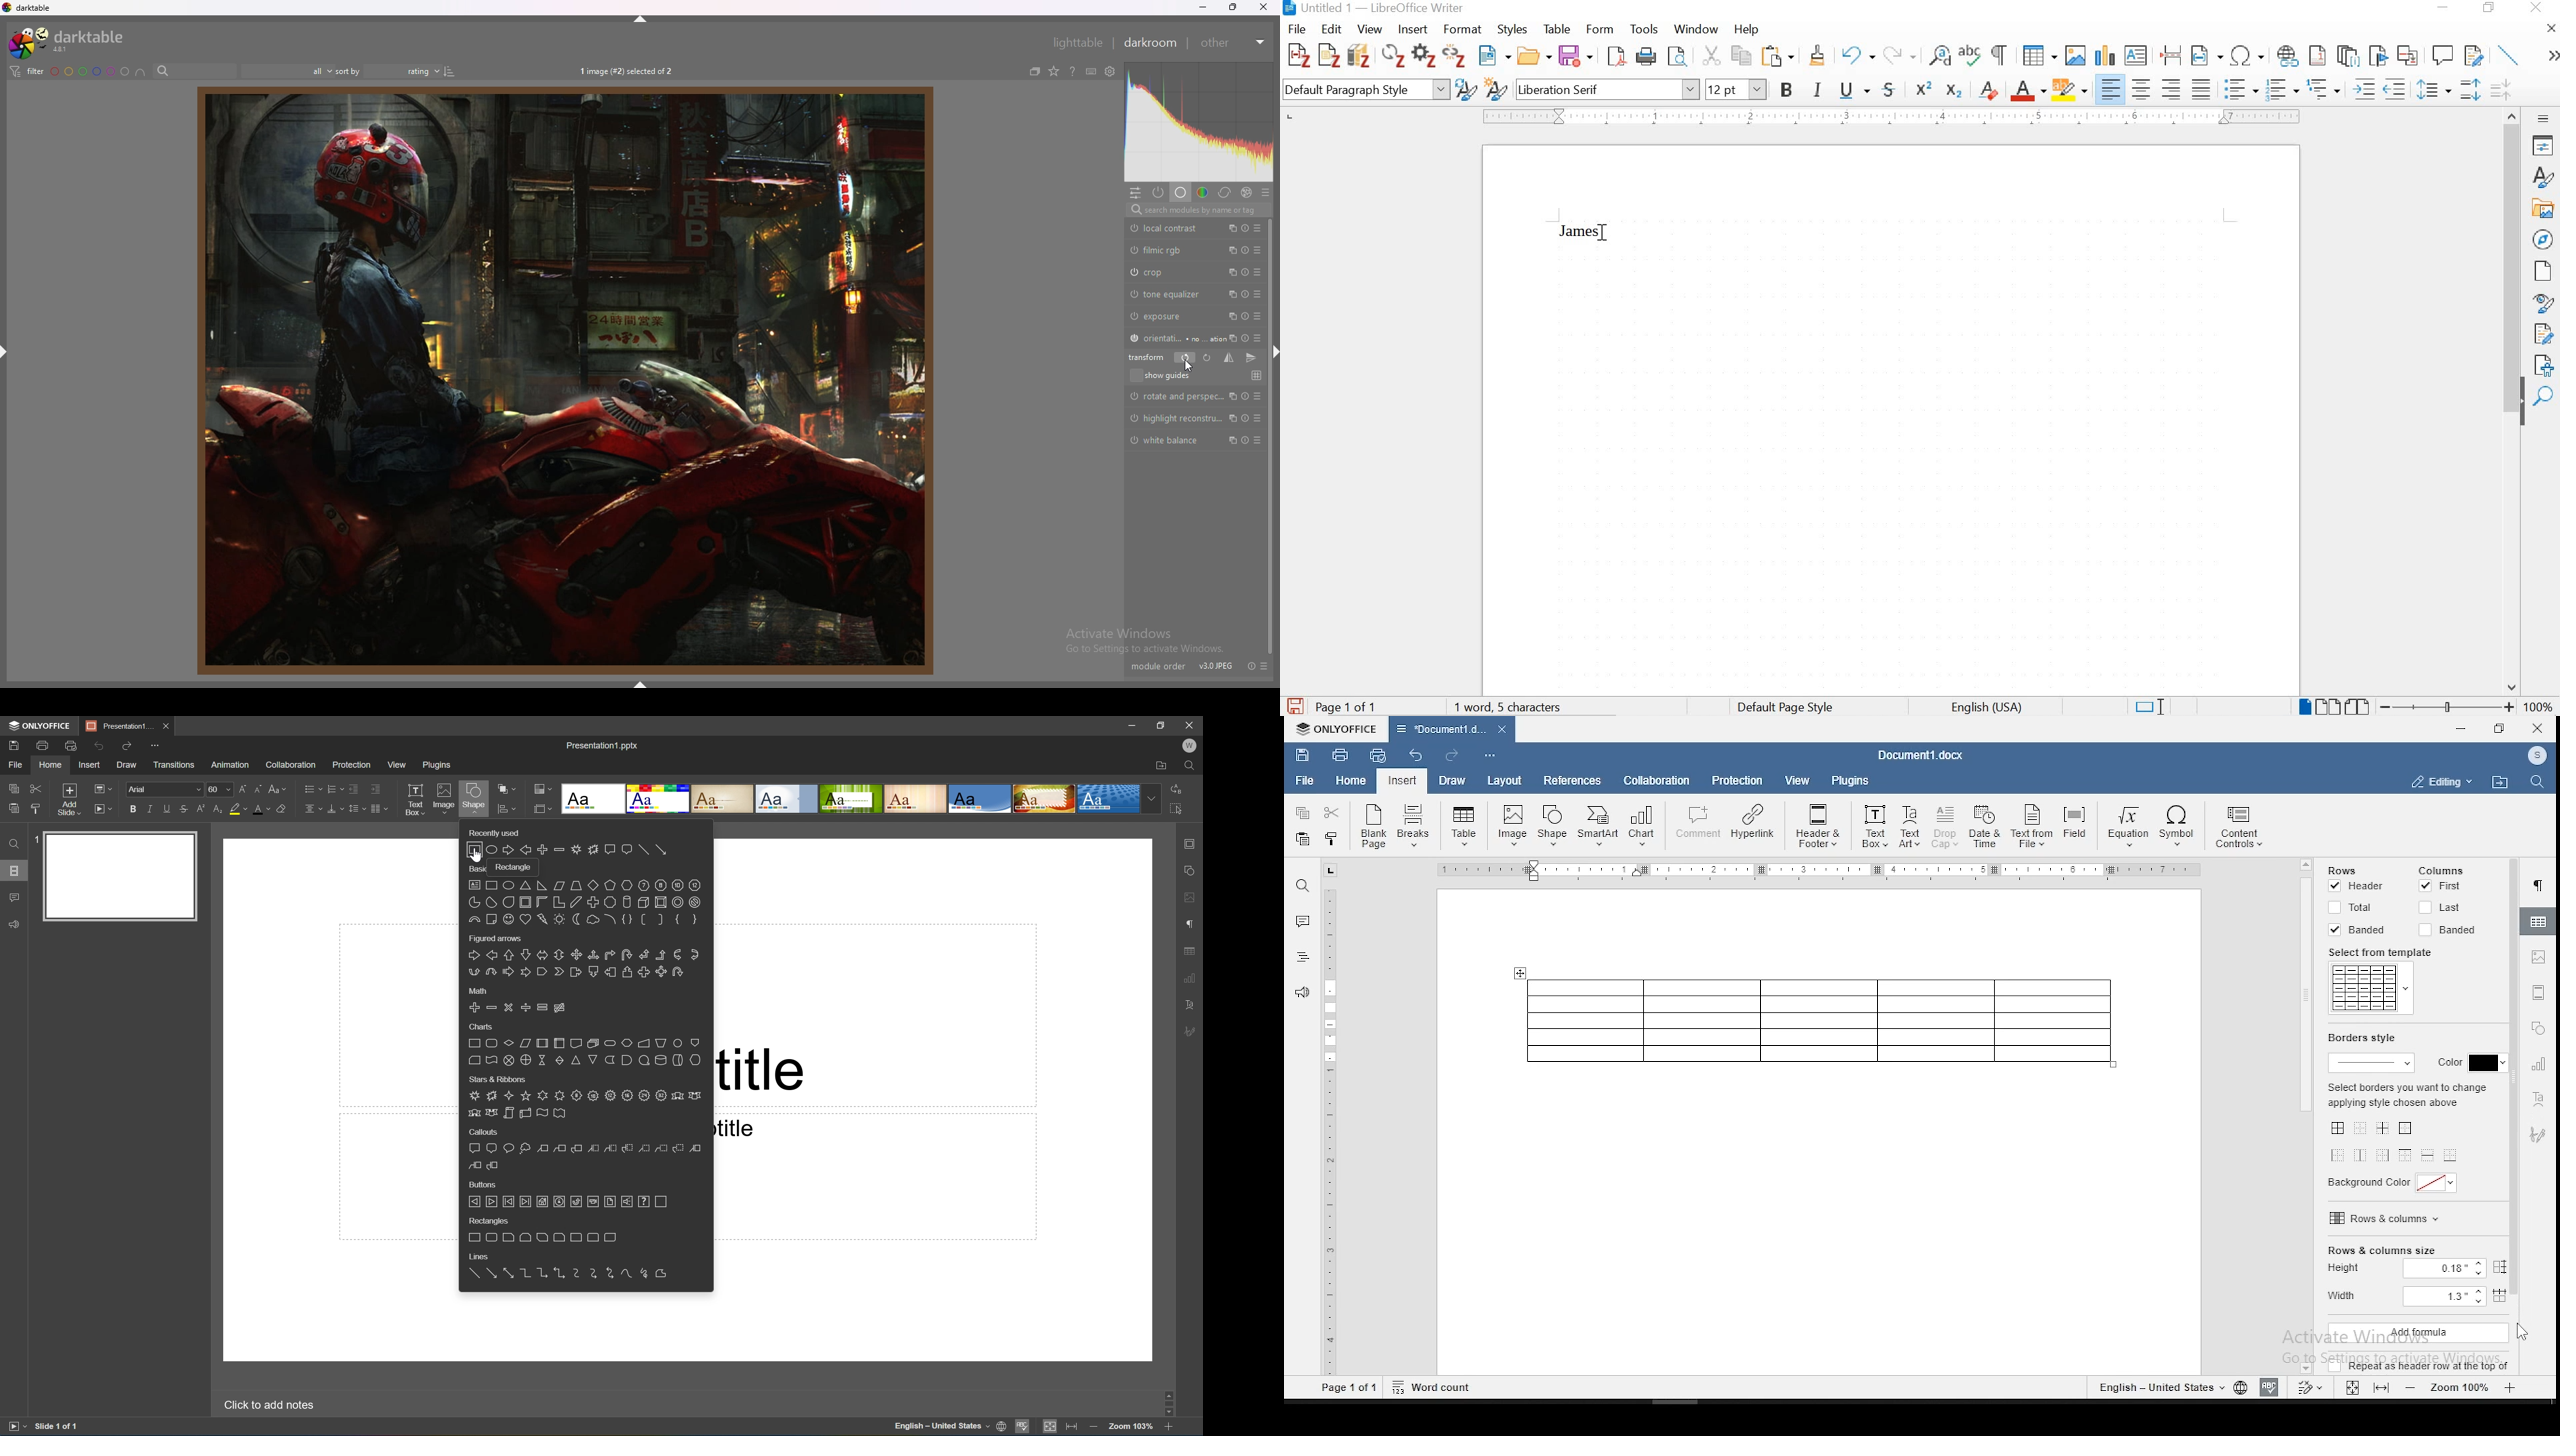 The height and width of the screenshot is (1456, 2576). I want to click on scrollbar, so click(2306, 1116).